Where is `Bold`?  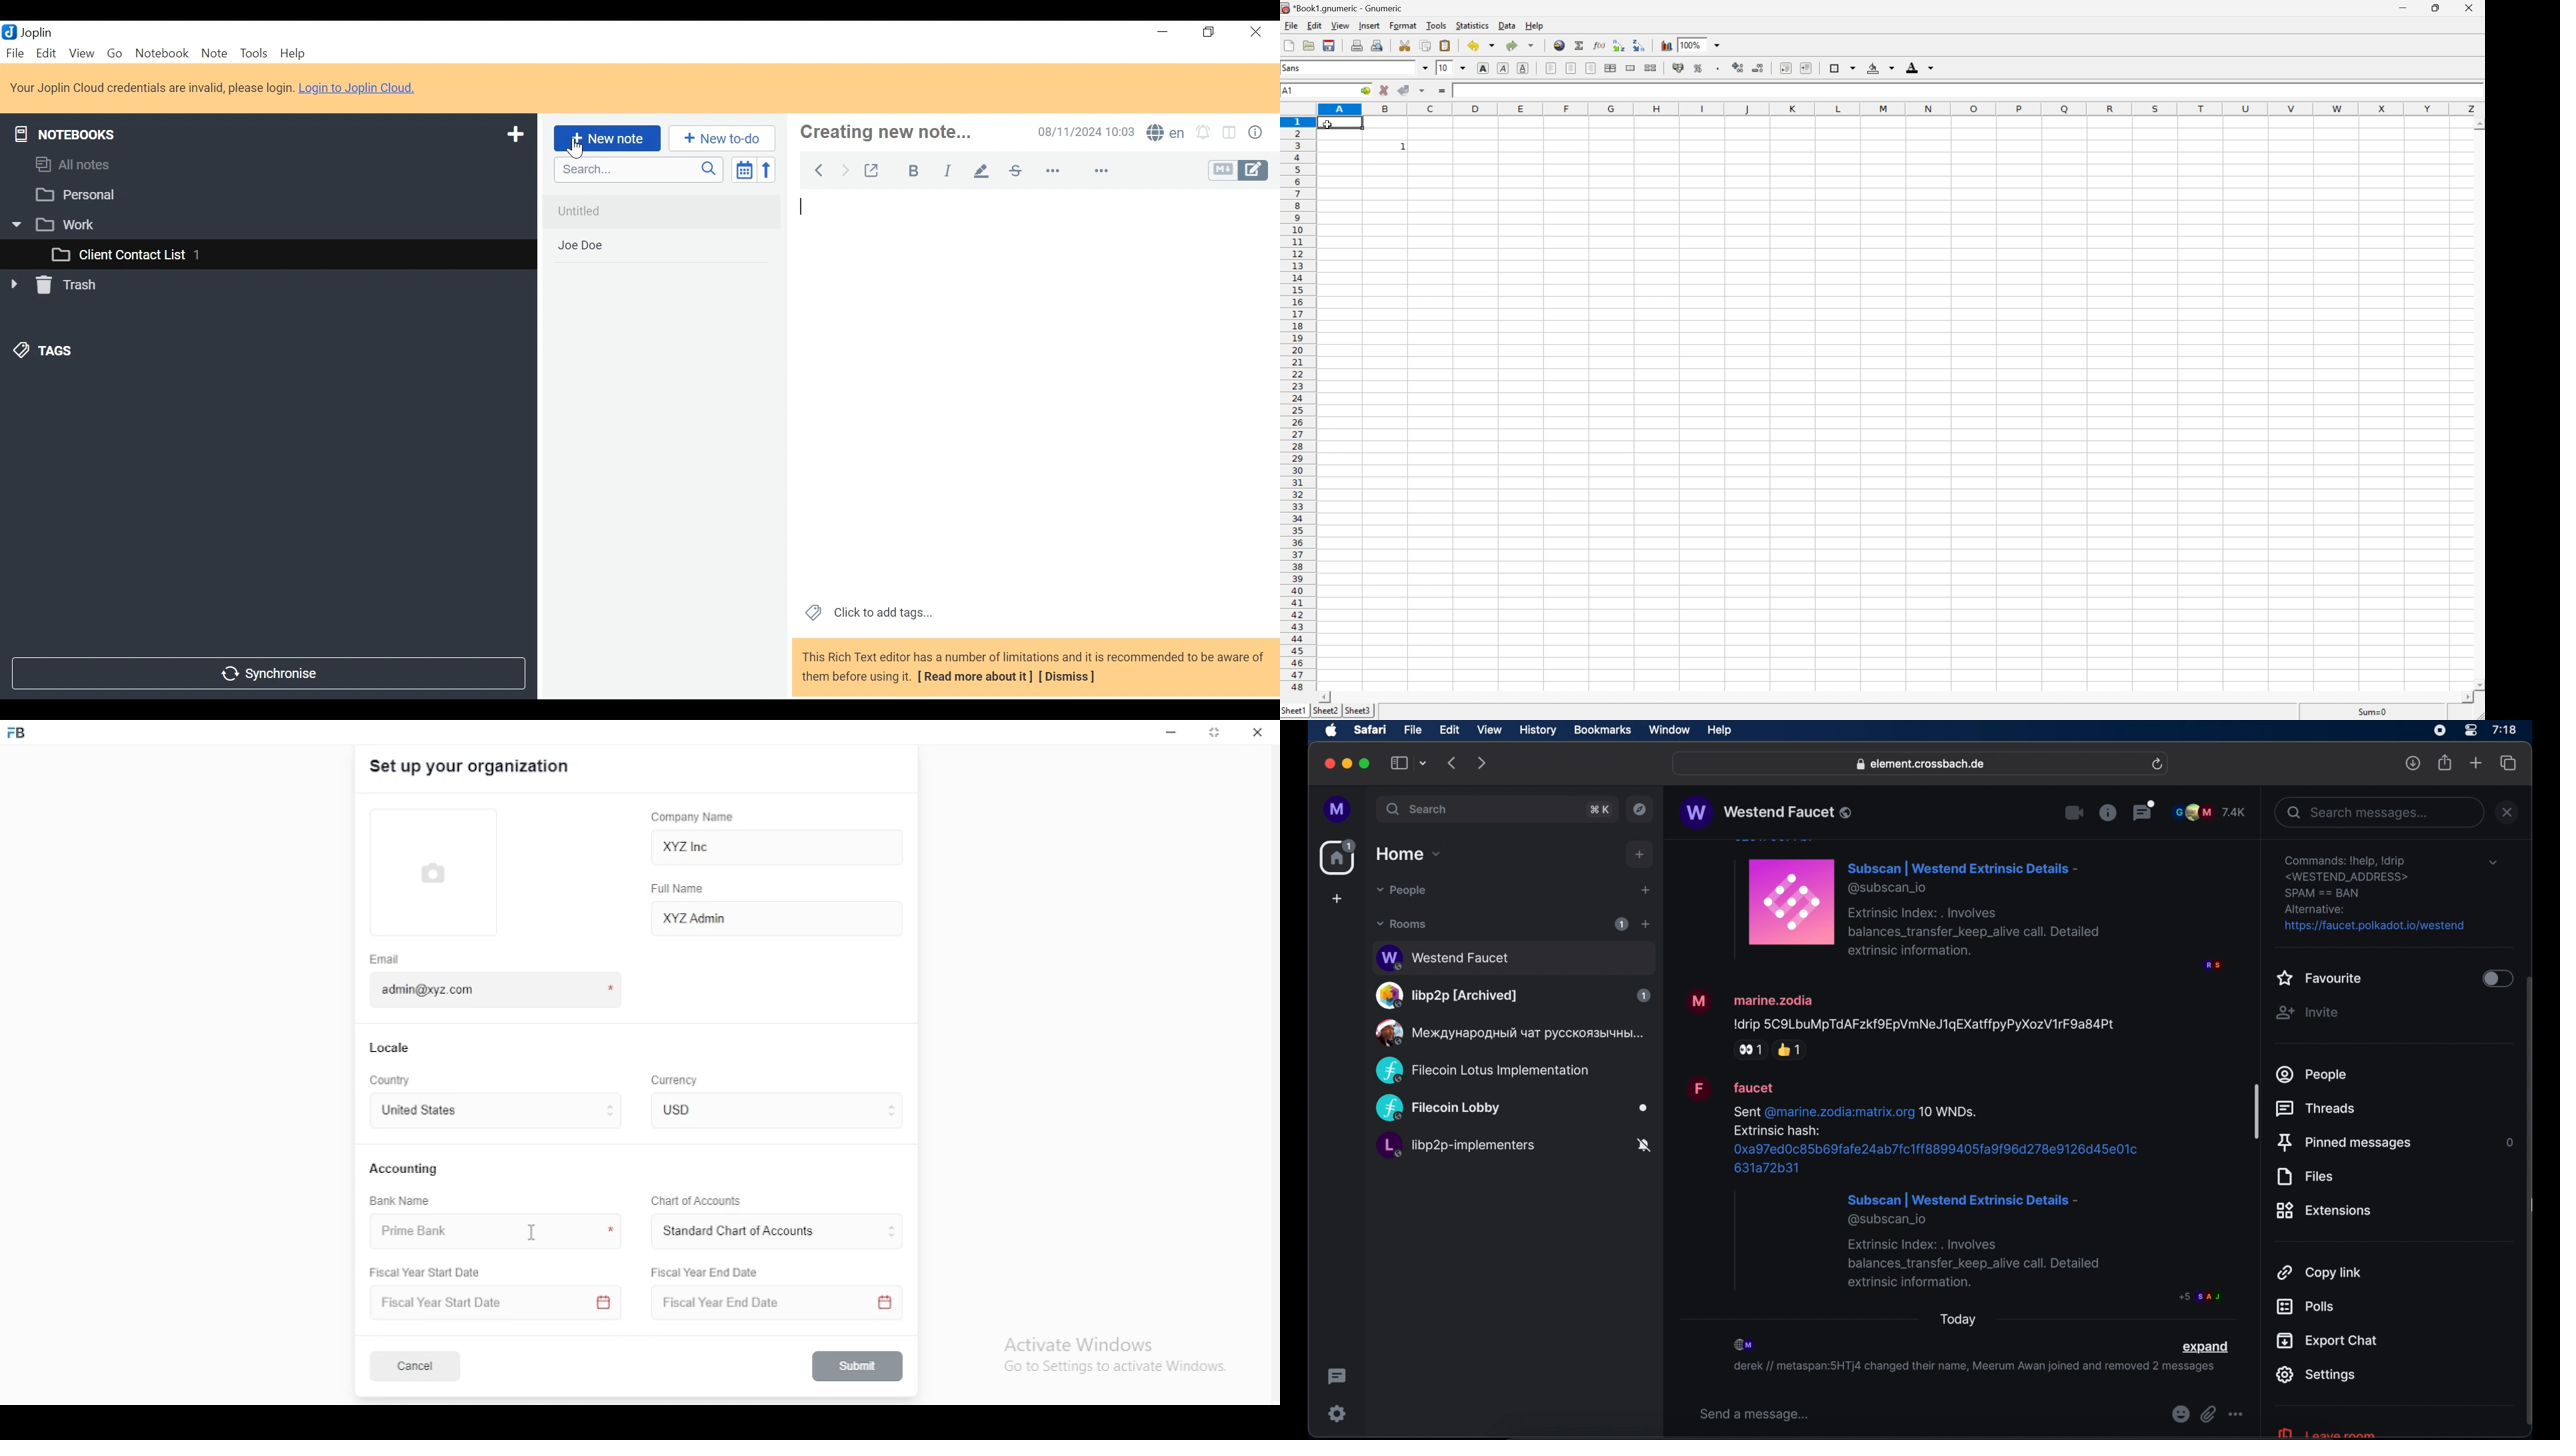 Bold is located at coordinates (914, 171).